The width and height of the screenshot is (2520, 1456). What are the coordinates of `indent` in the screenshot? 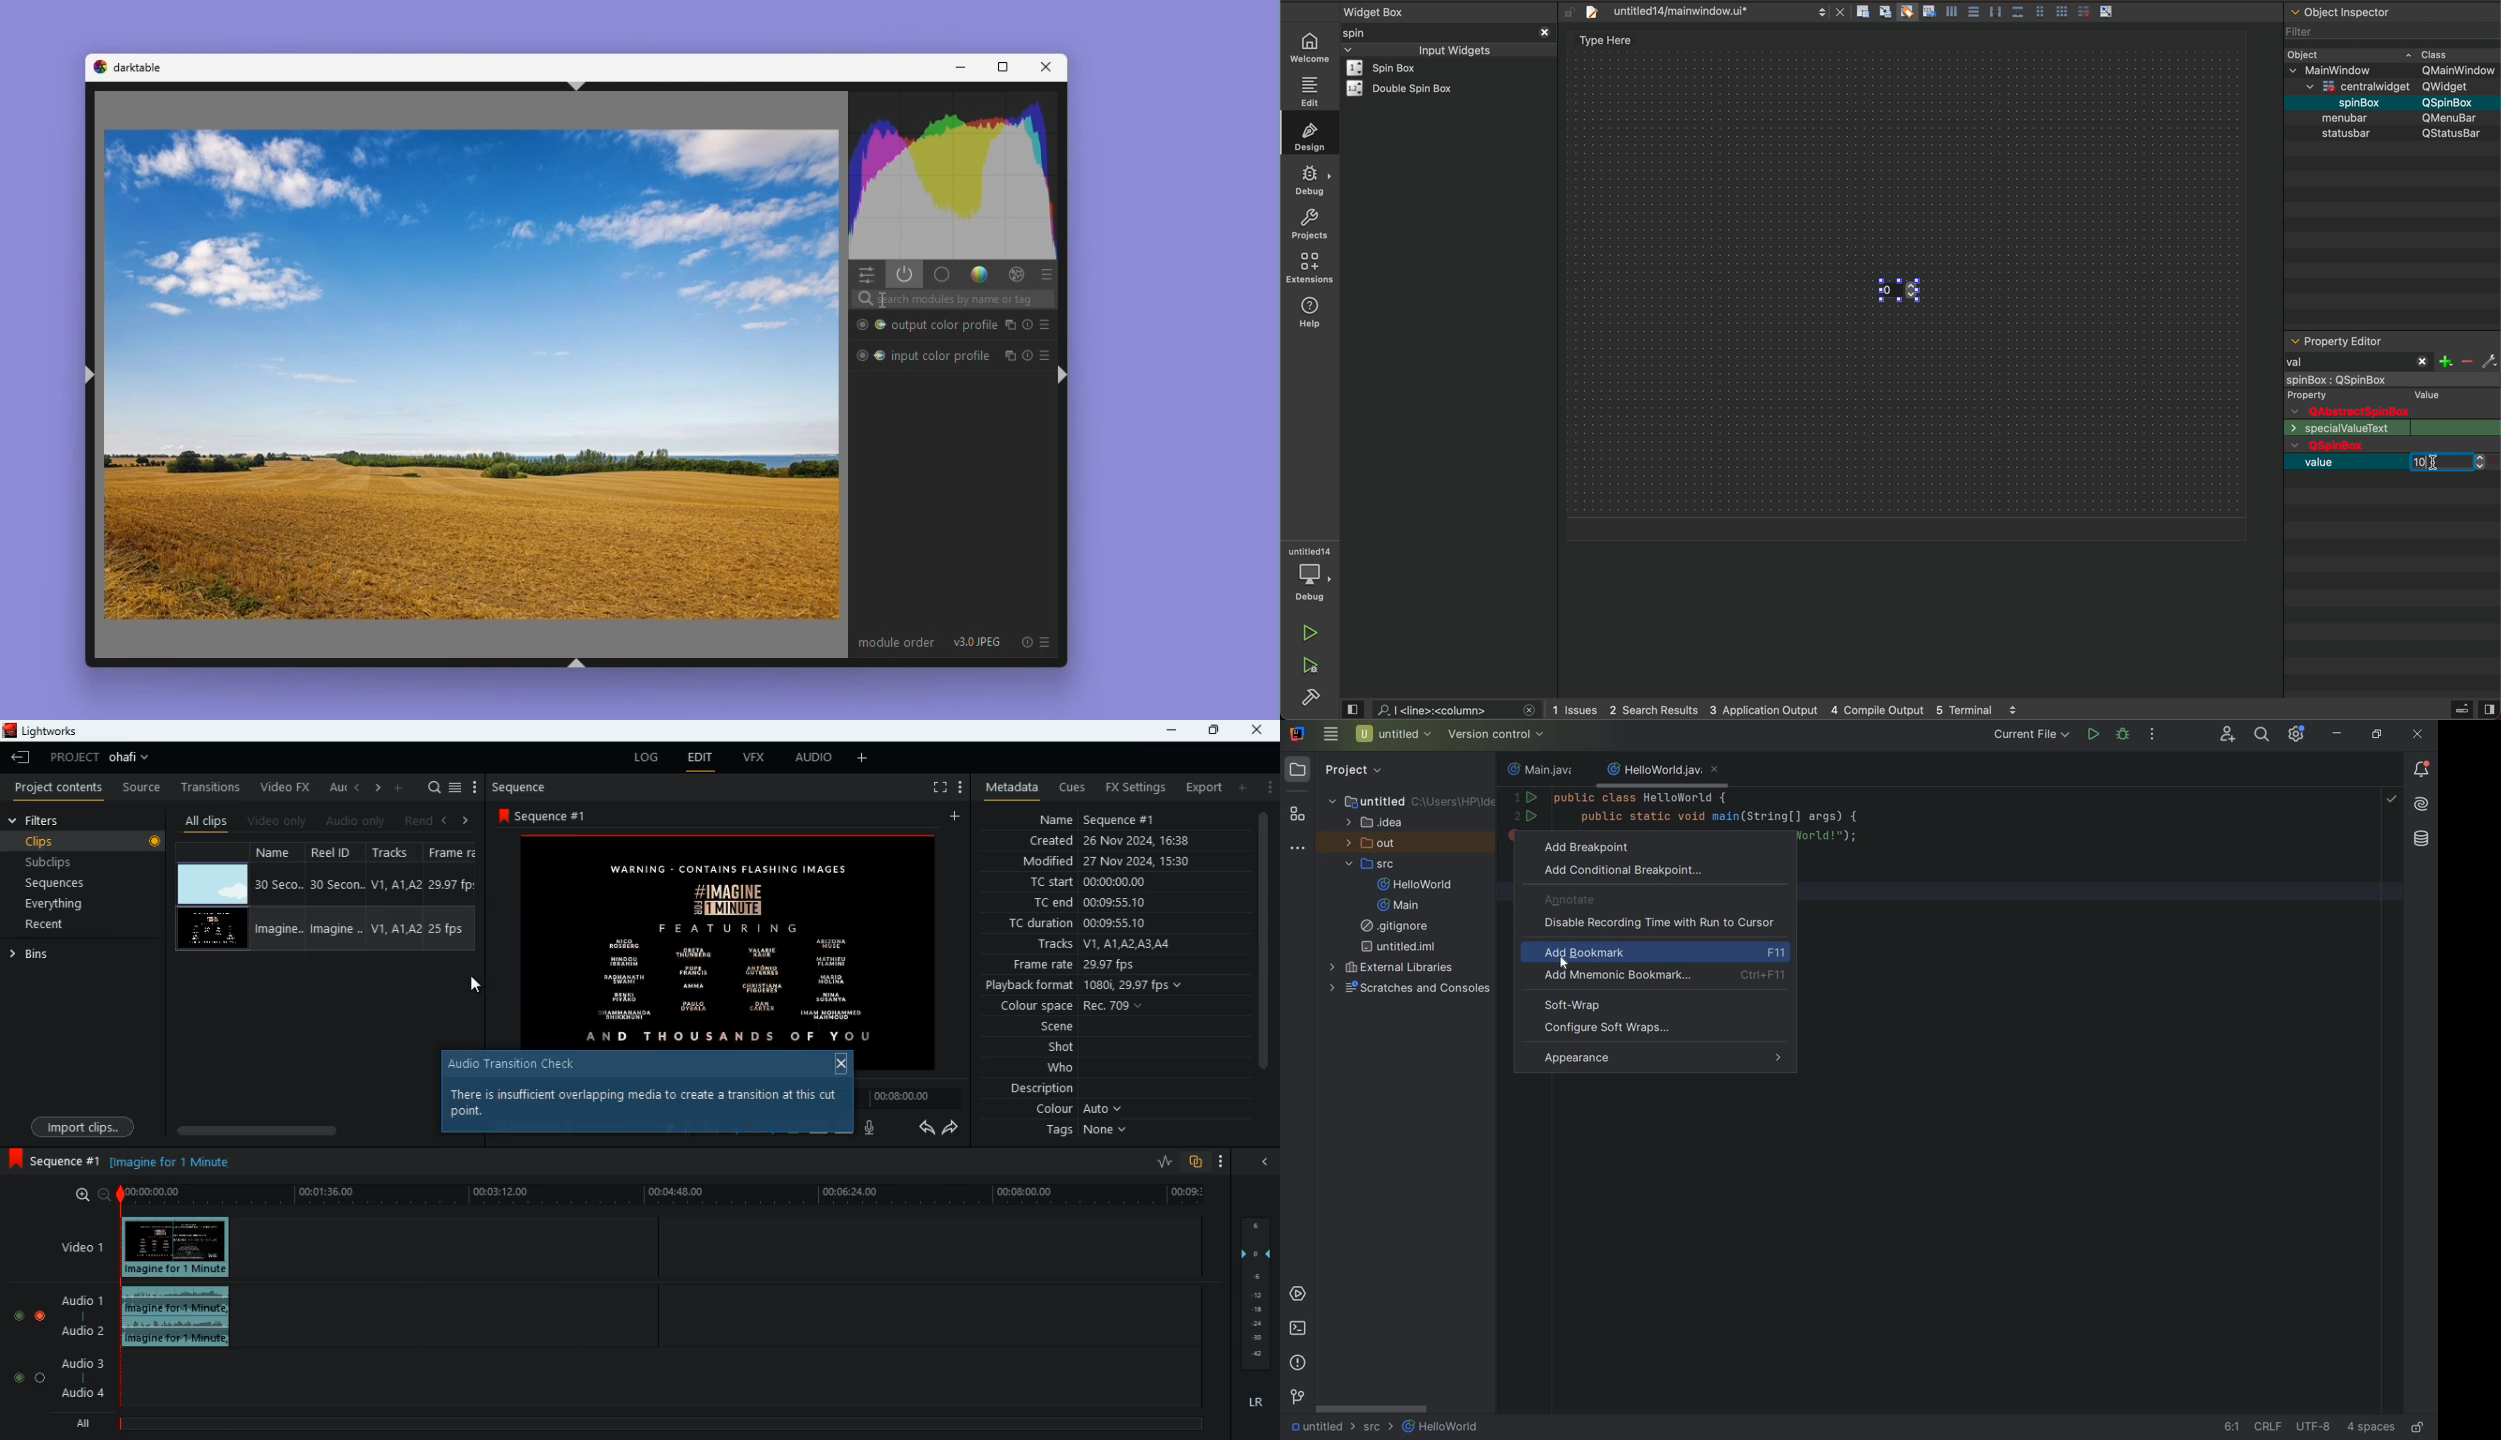 It's located at (2371, 1429).